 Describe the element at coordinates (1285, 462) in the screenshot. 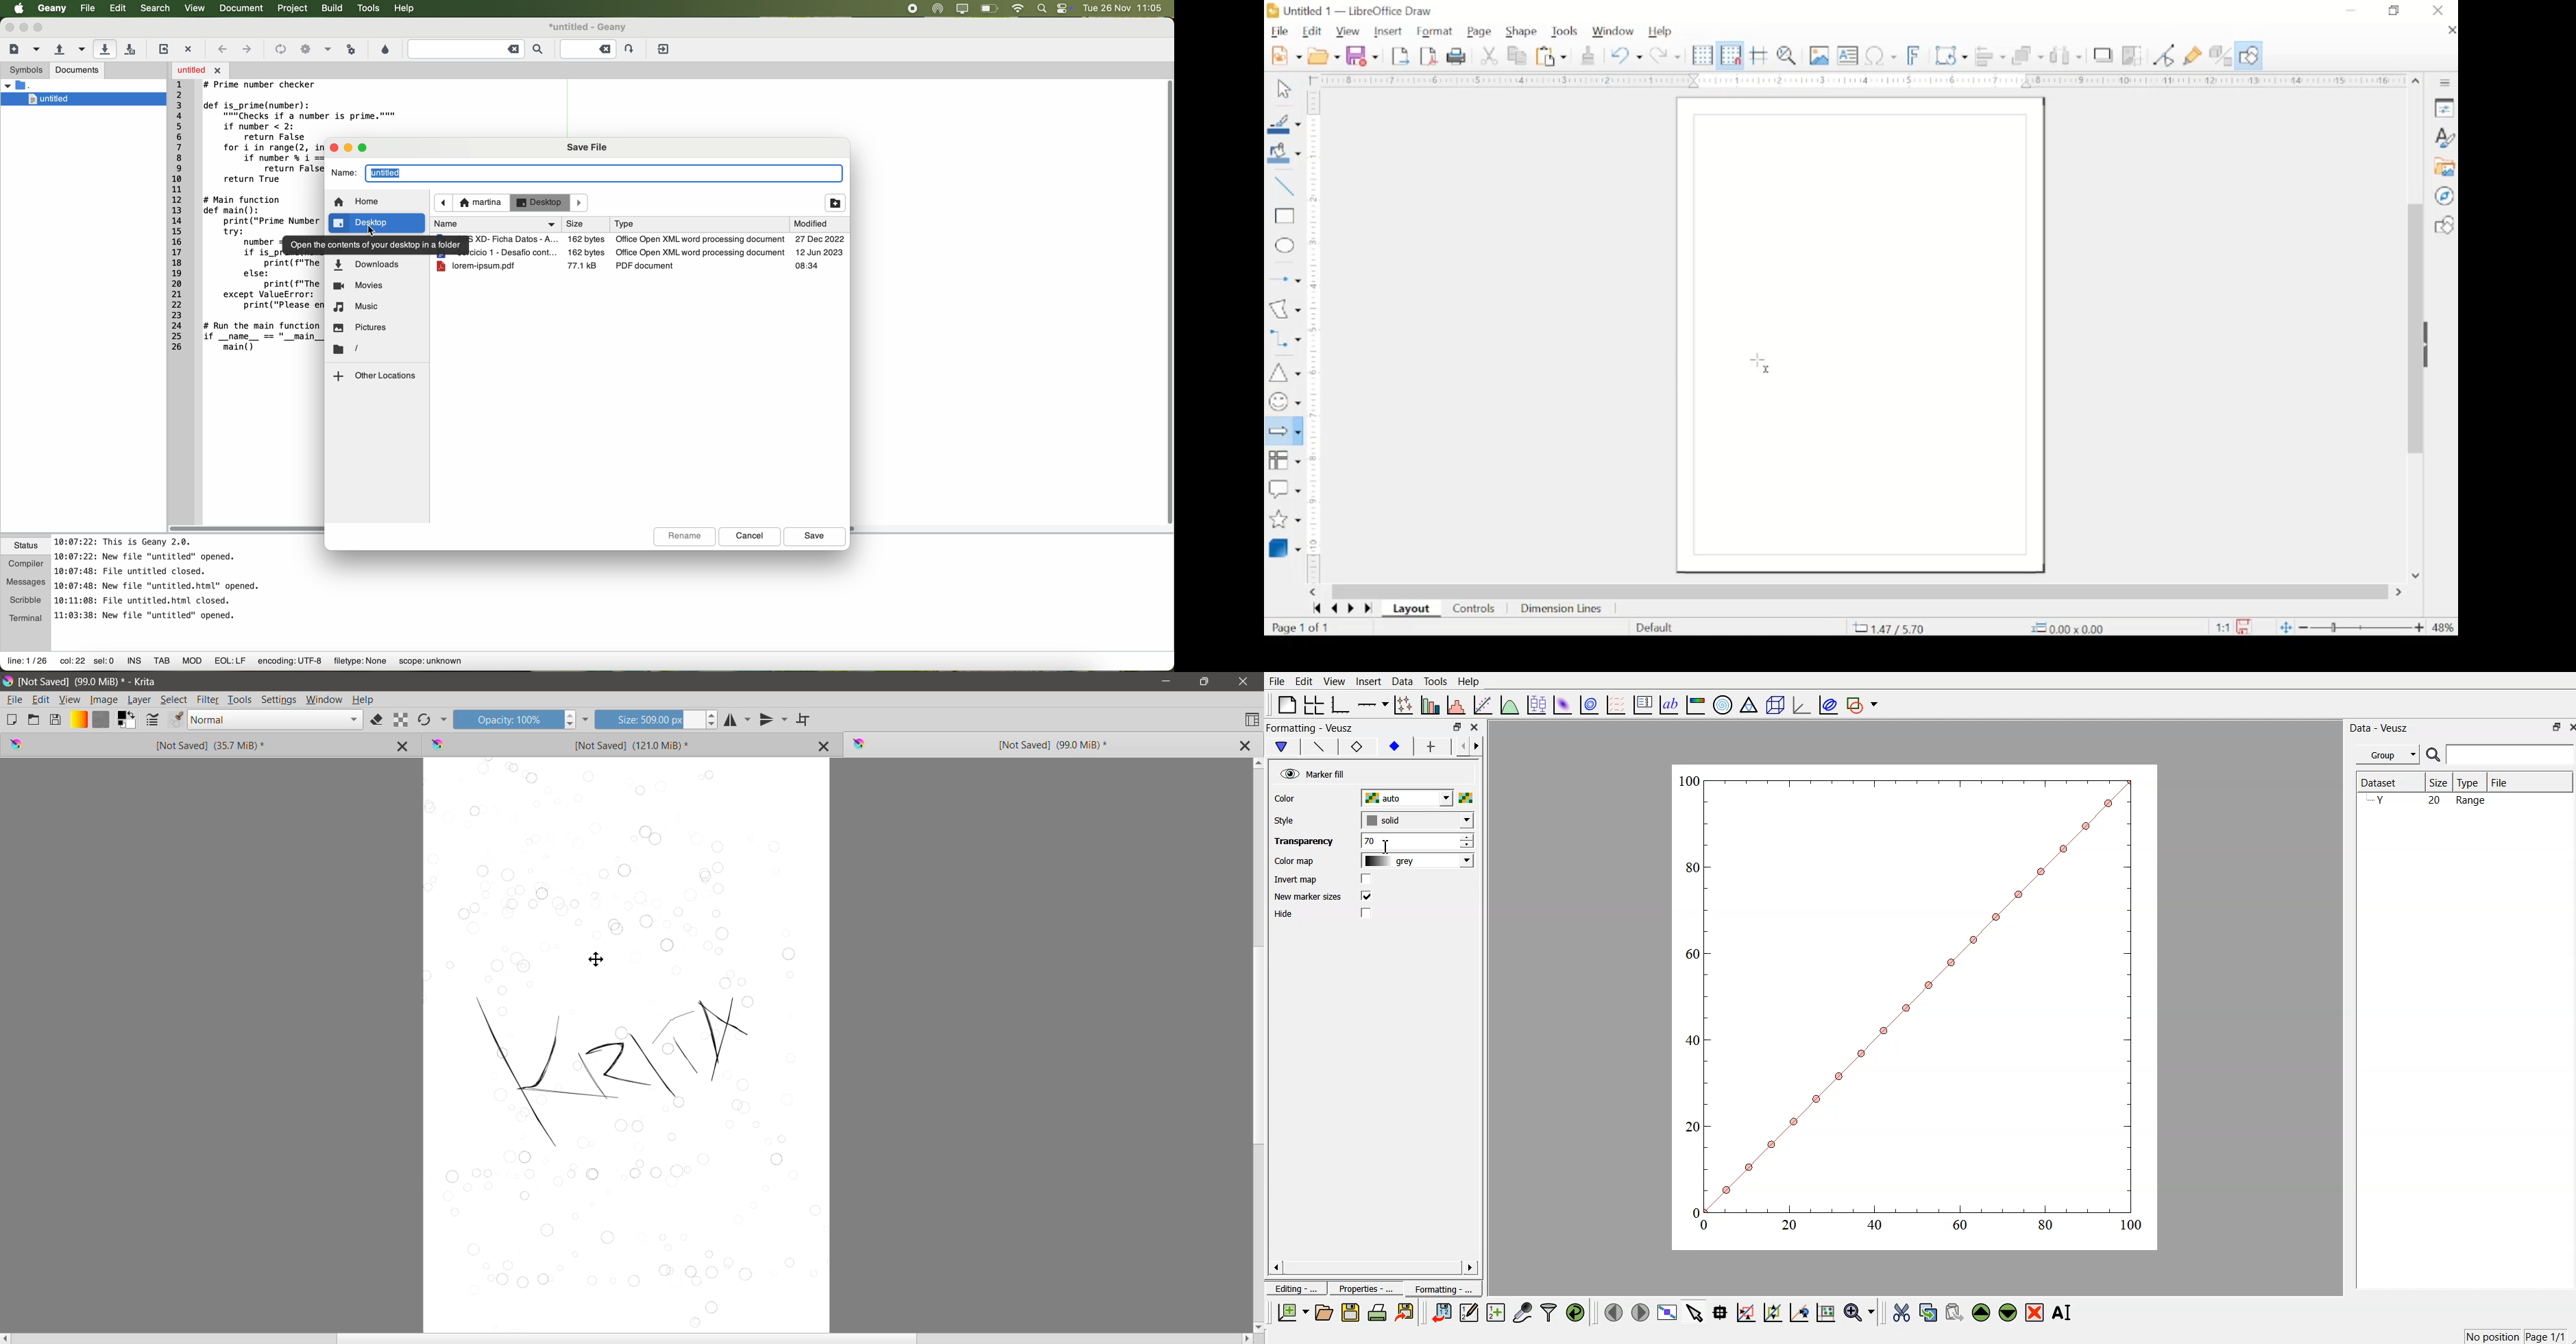

I see `flowchart` at that location.